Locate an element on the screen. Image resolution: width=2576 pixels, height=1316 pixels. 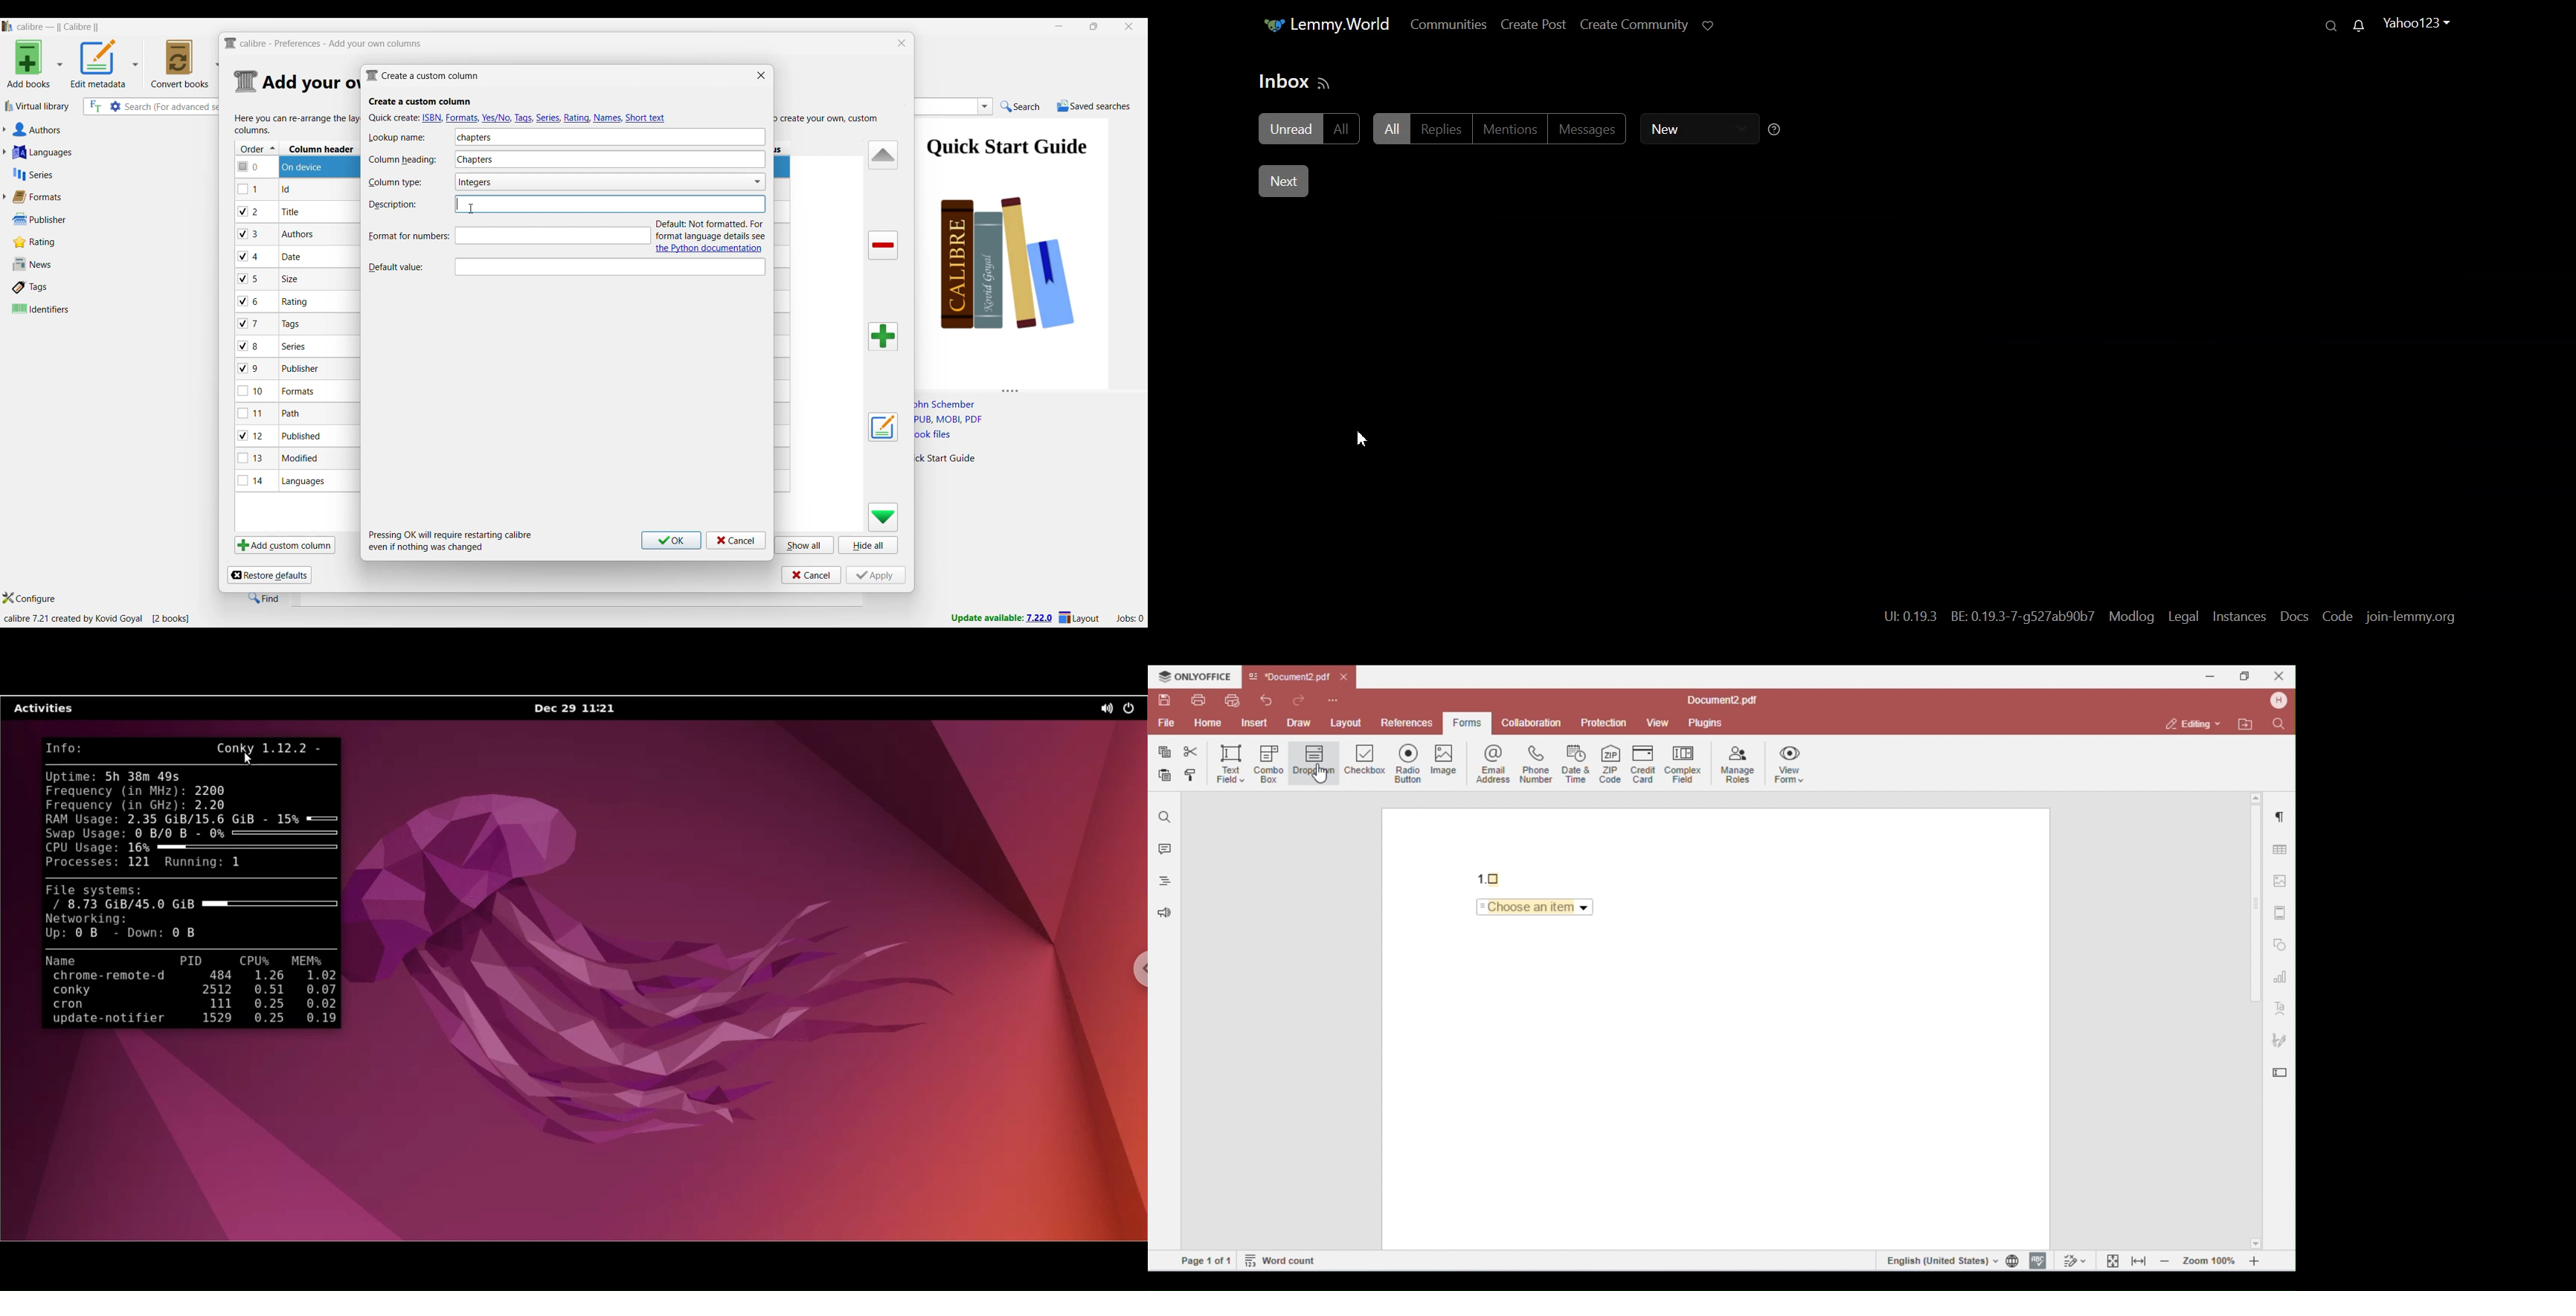
Input search here is located at coordinates (173, 107).